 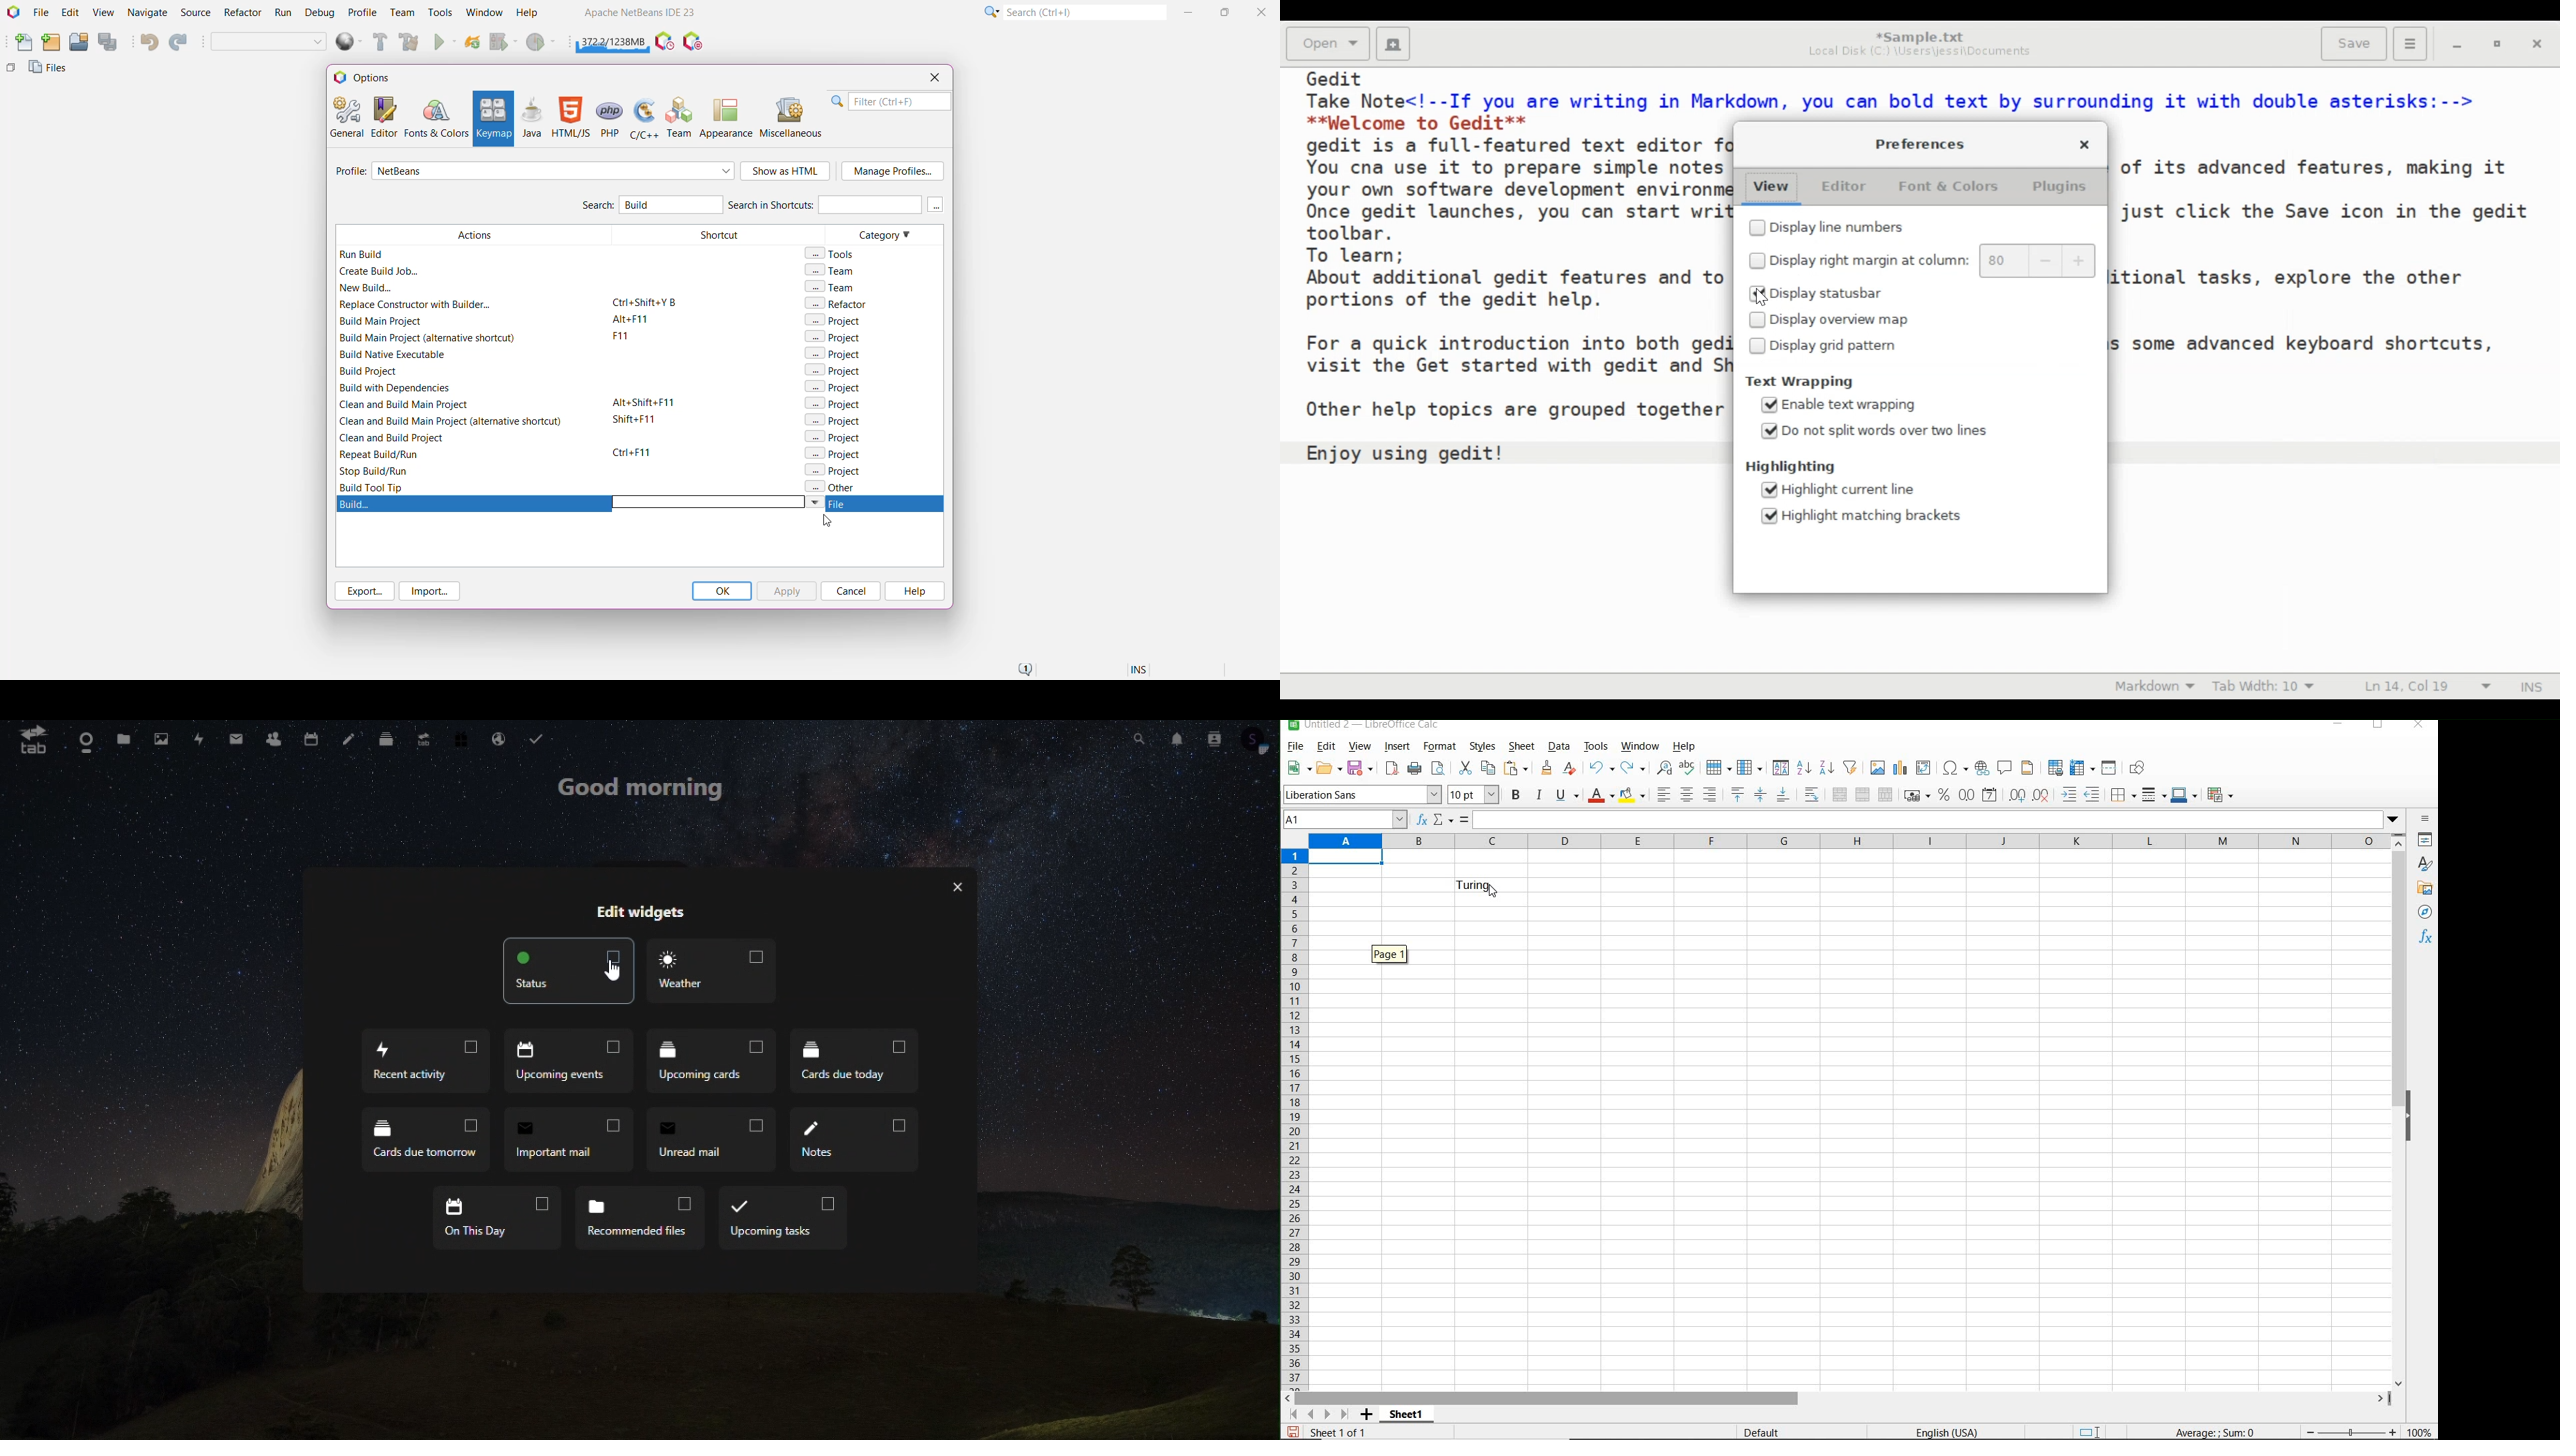 I want to click on STANDARD SELECTION, so click(x=2092, y=1431).